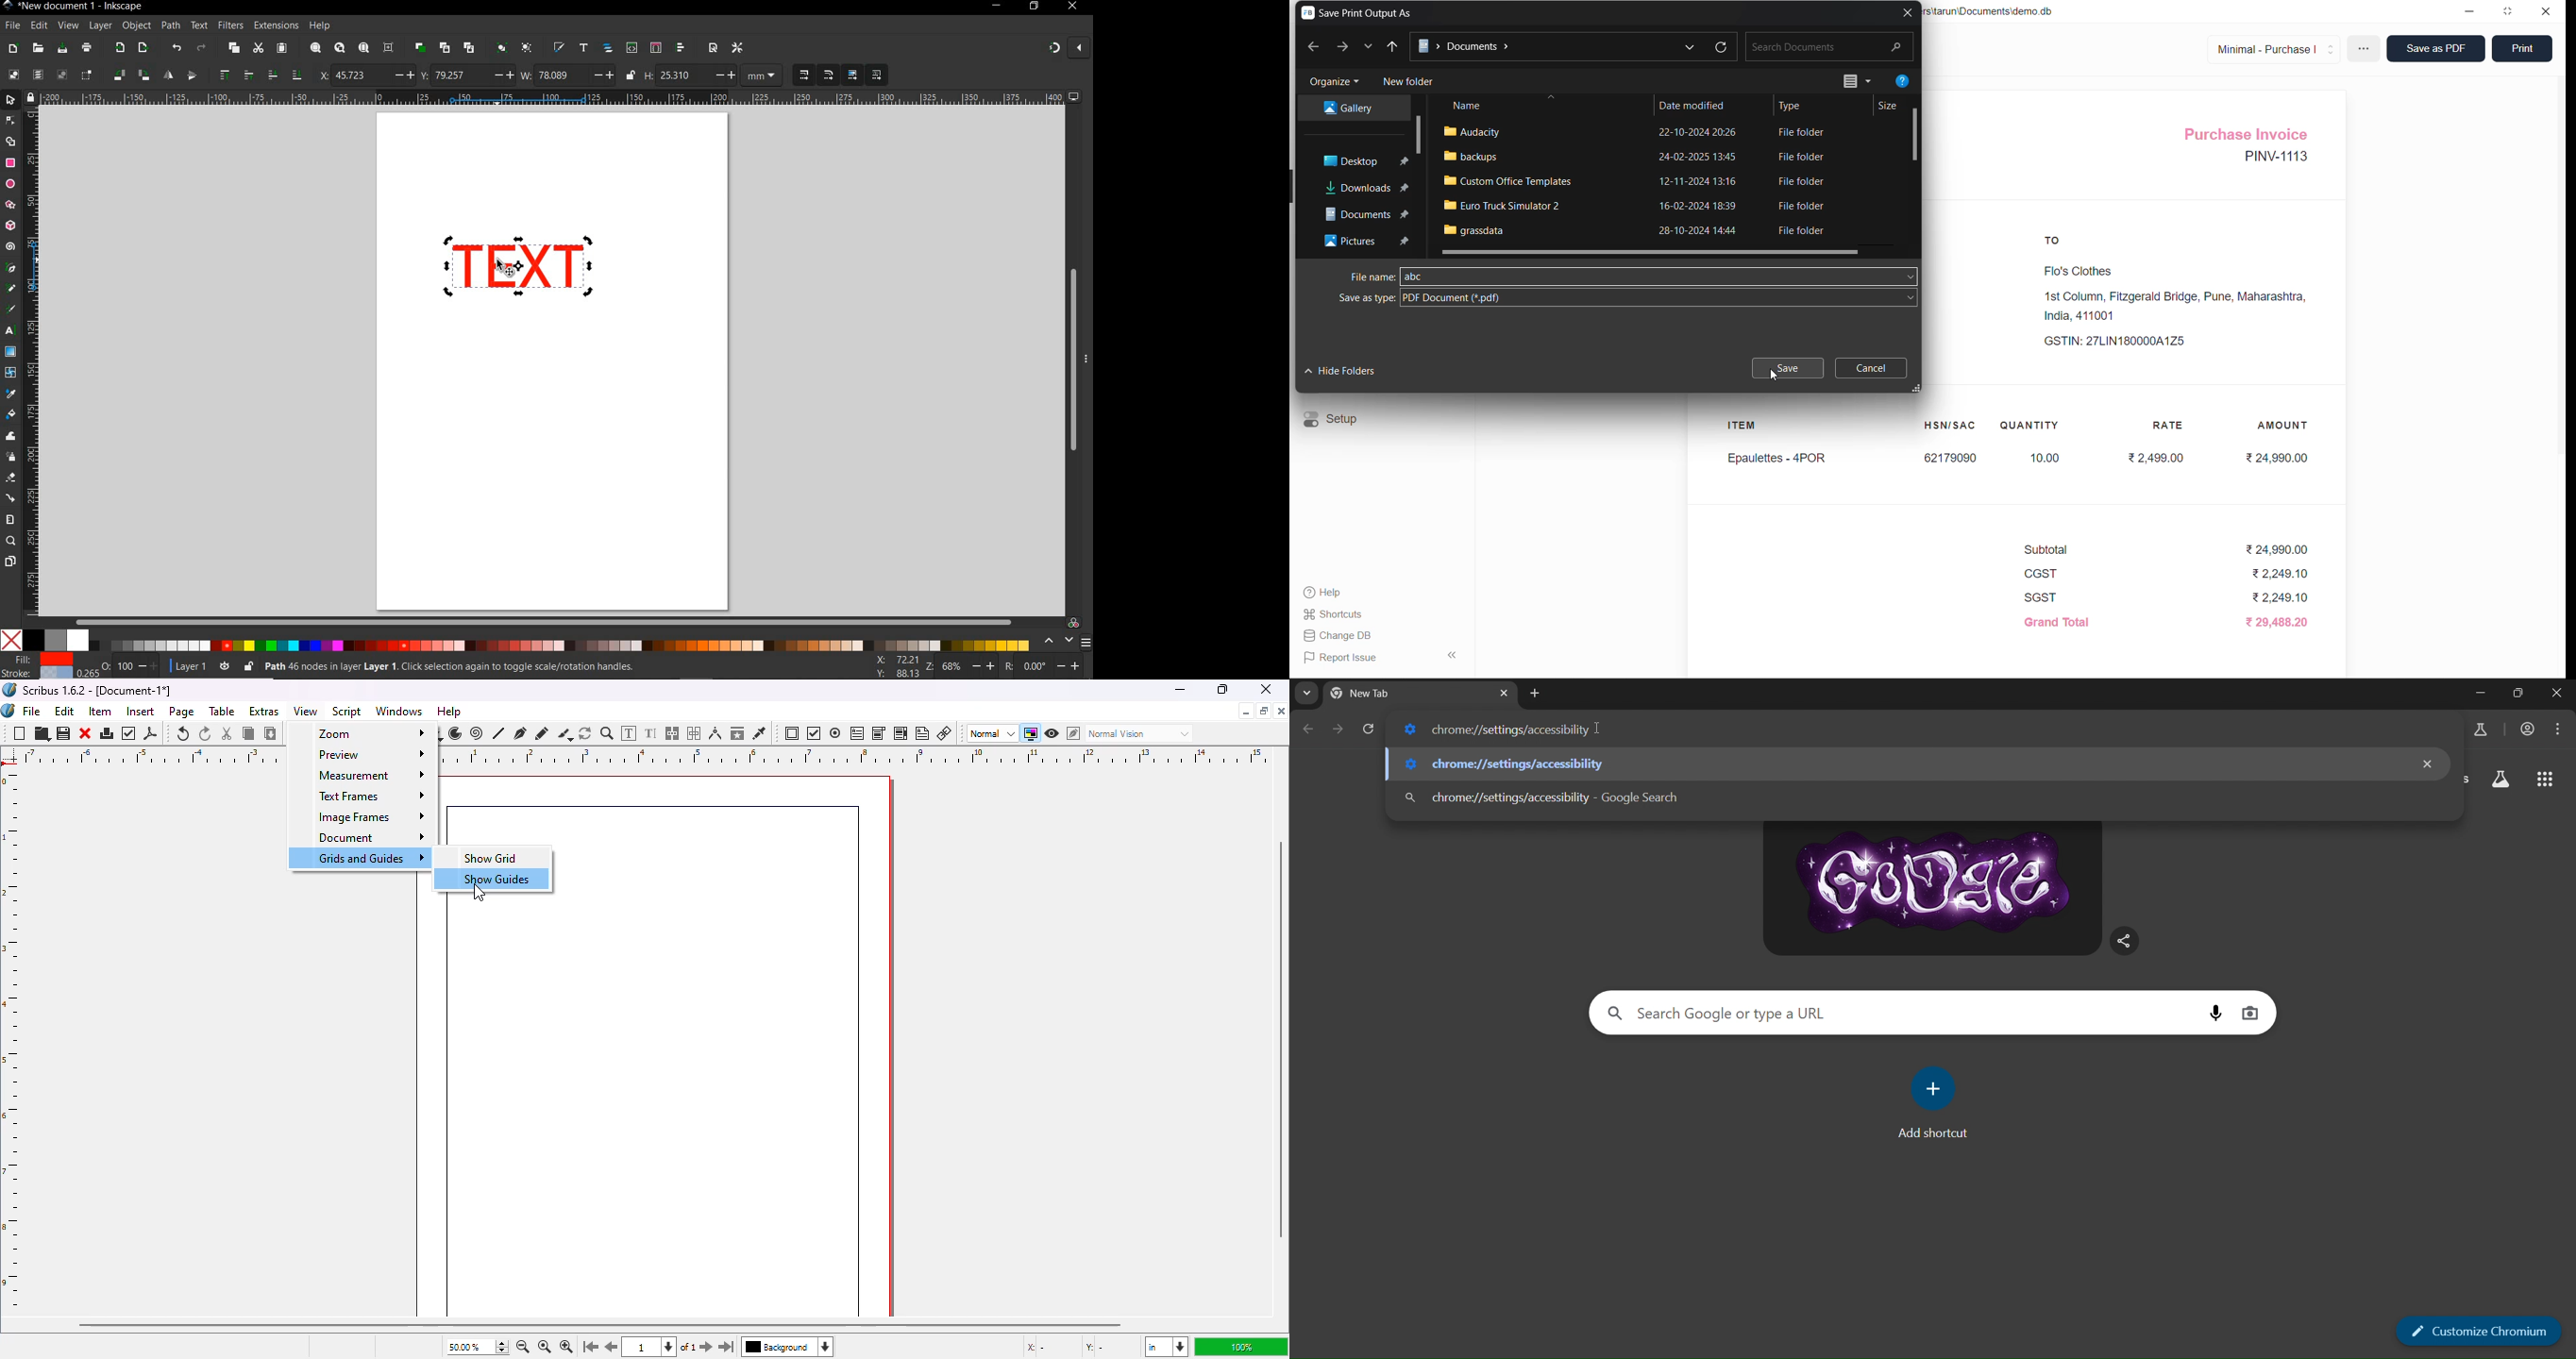  I want to click on PEN TOOL, so click(11, 268).